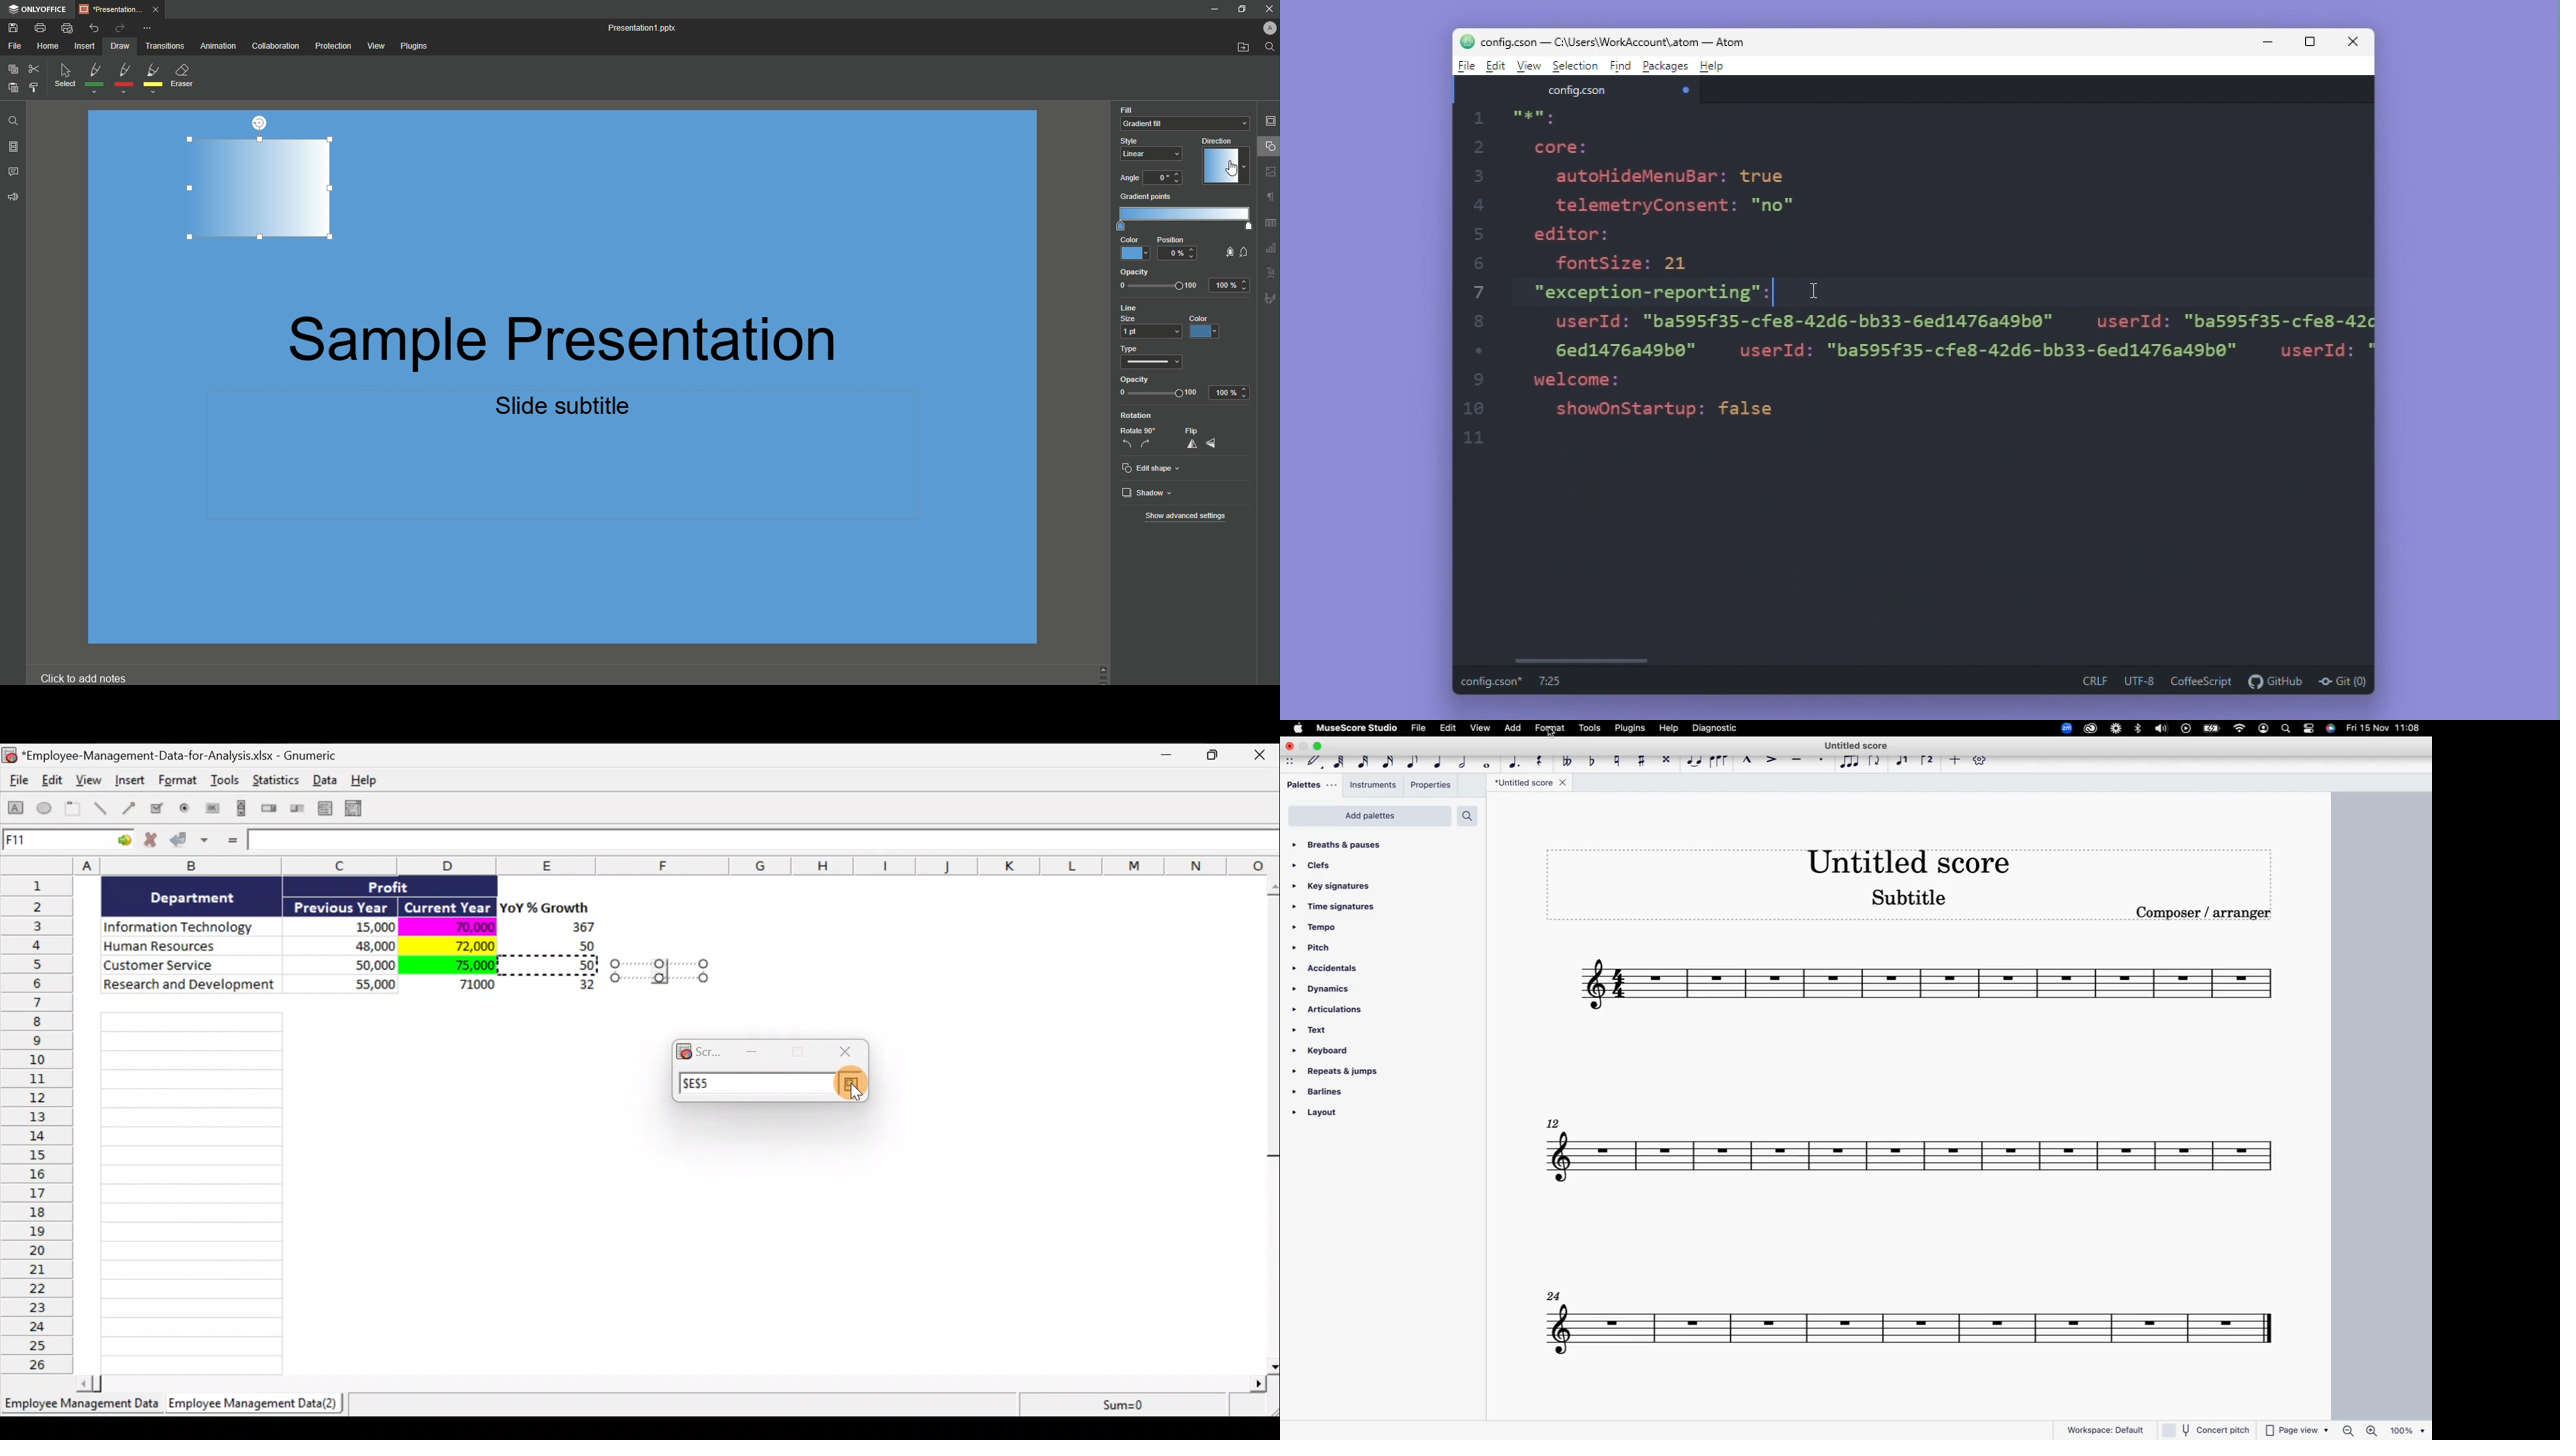 Image resolution: width=2576 pixels, height=1456 pixels. I want to click on page view, so click(2297, 1428).